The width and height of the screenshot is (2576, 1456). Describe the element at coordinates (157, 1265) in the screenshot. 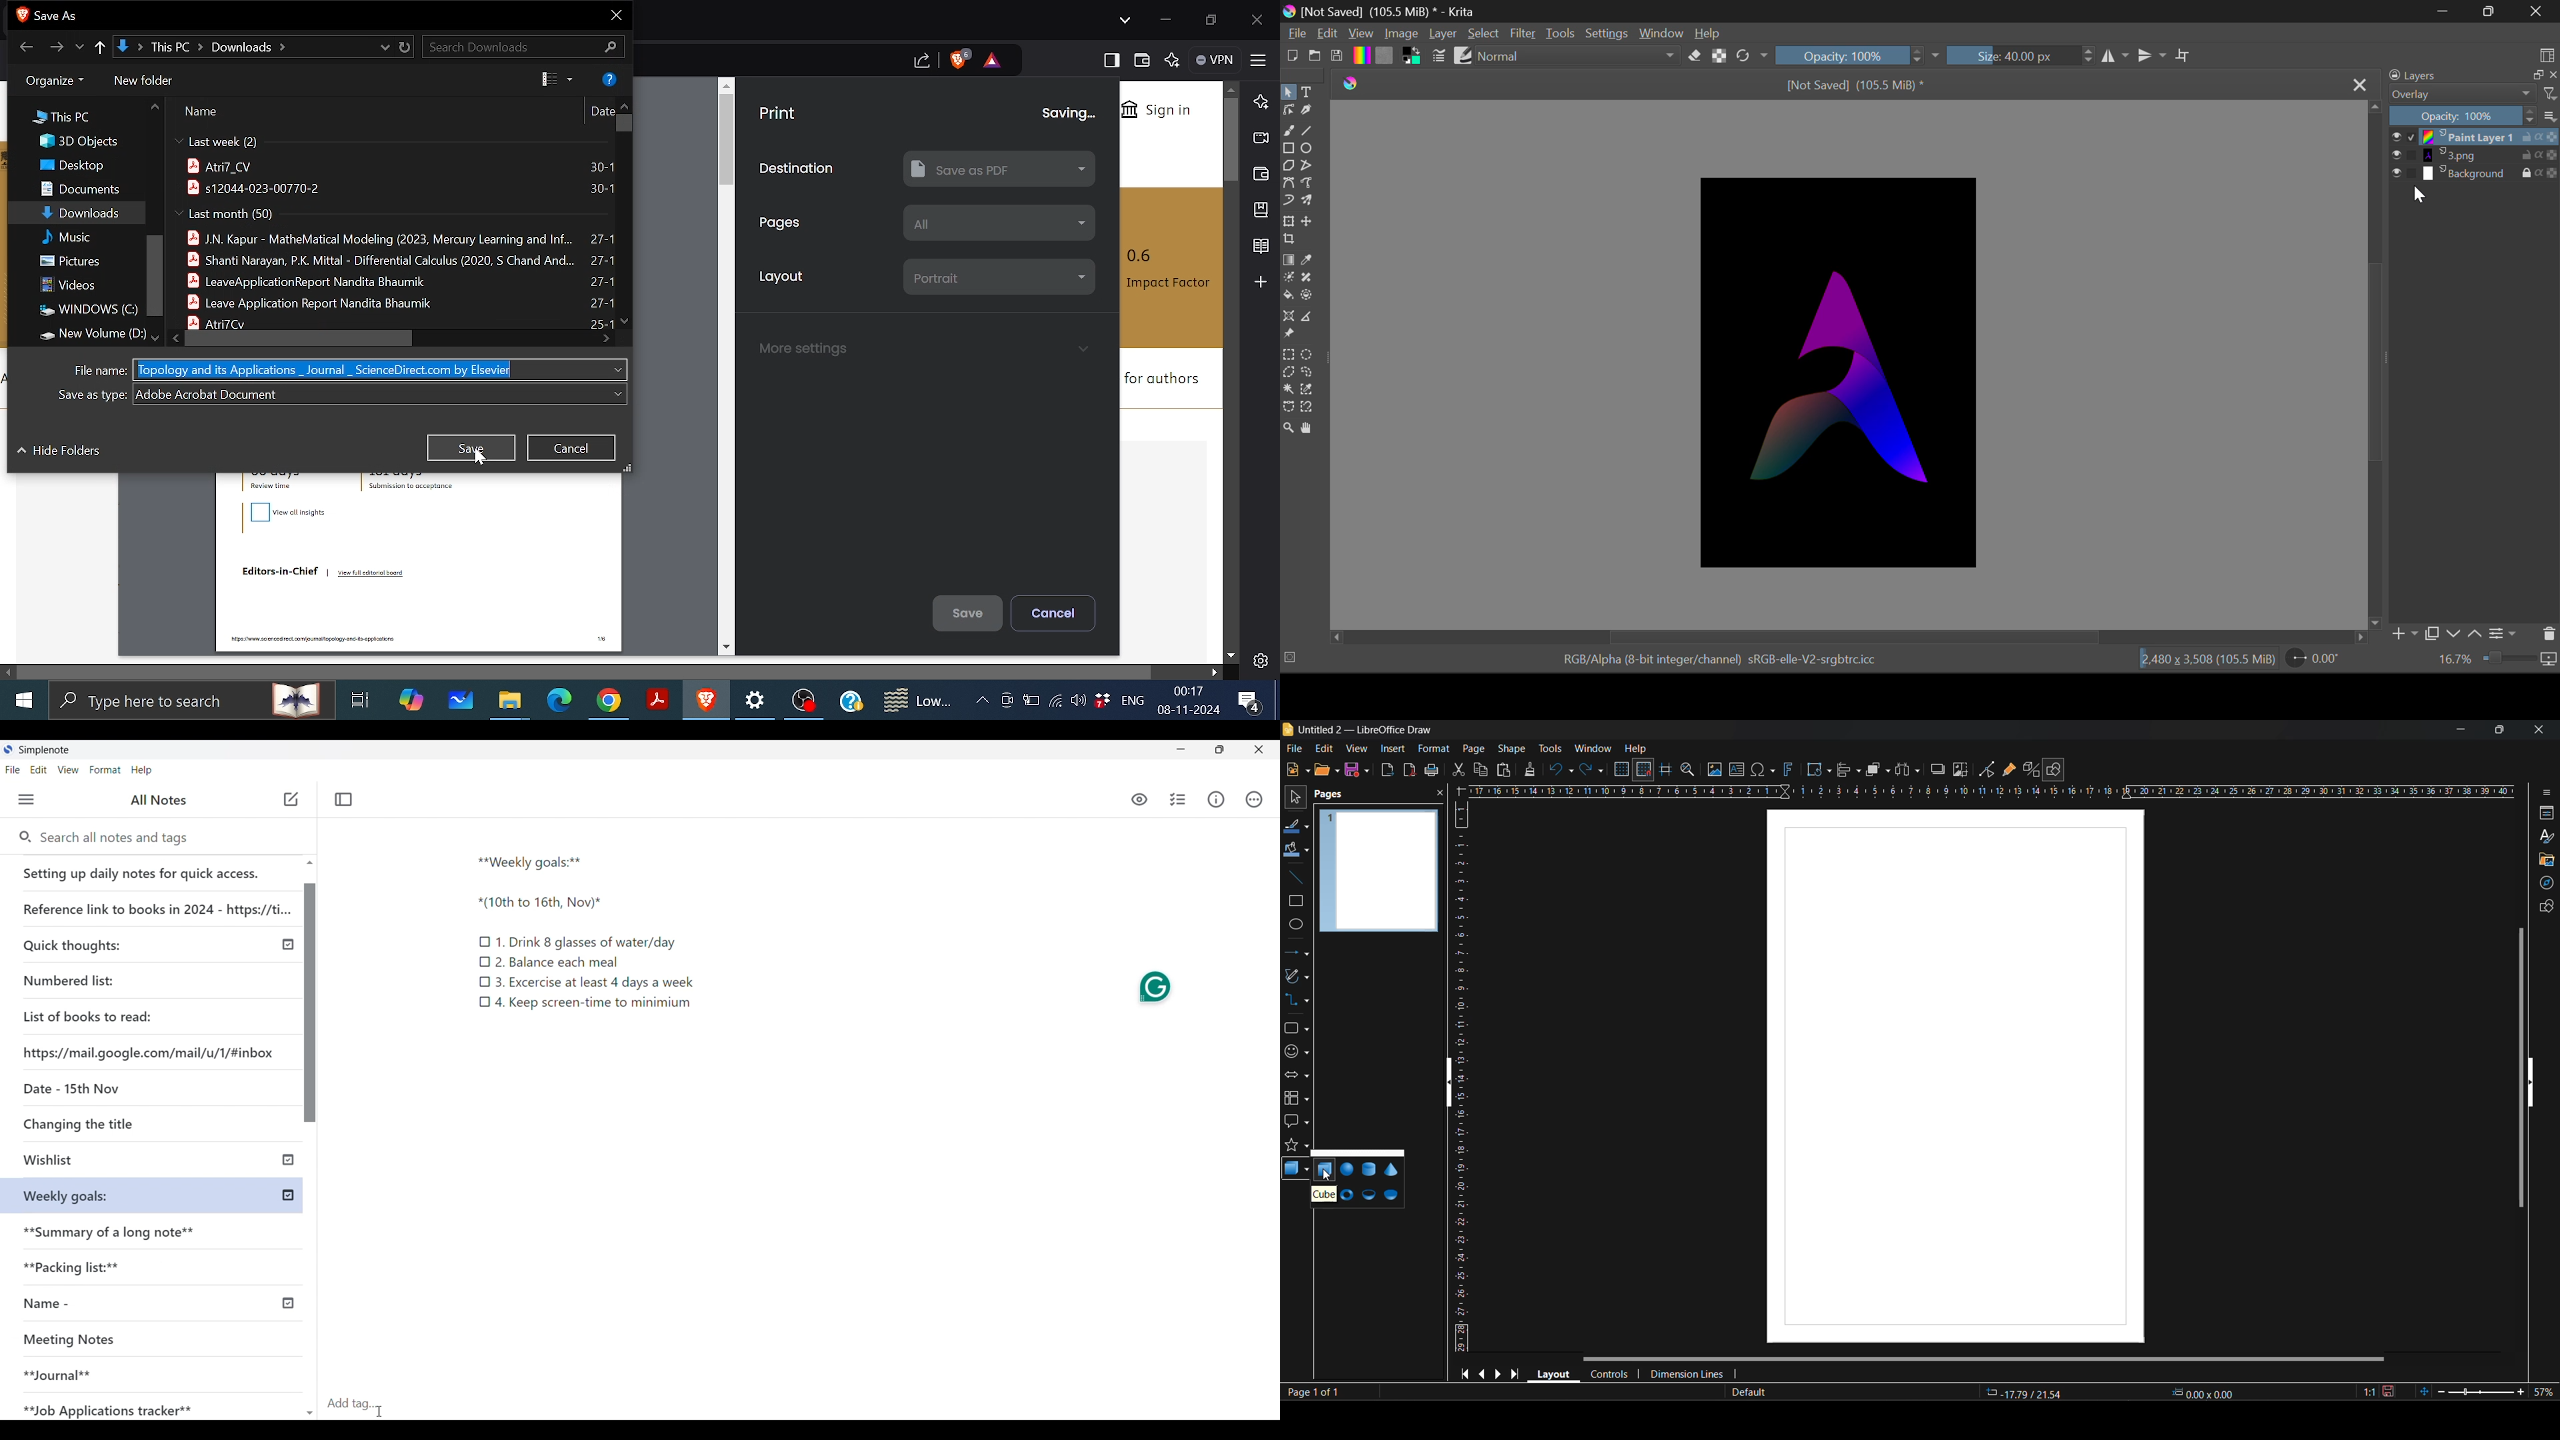

I see `Packing lists` at that location.